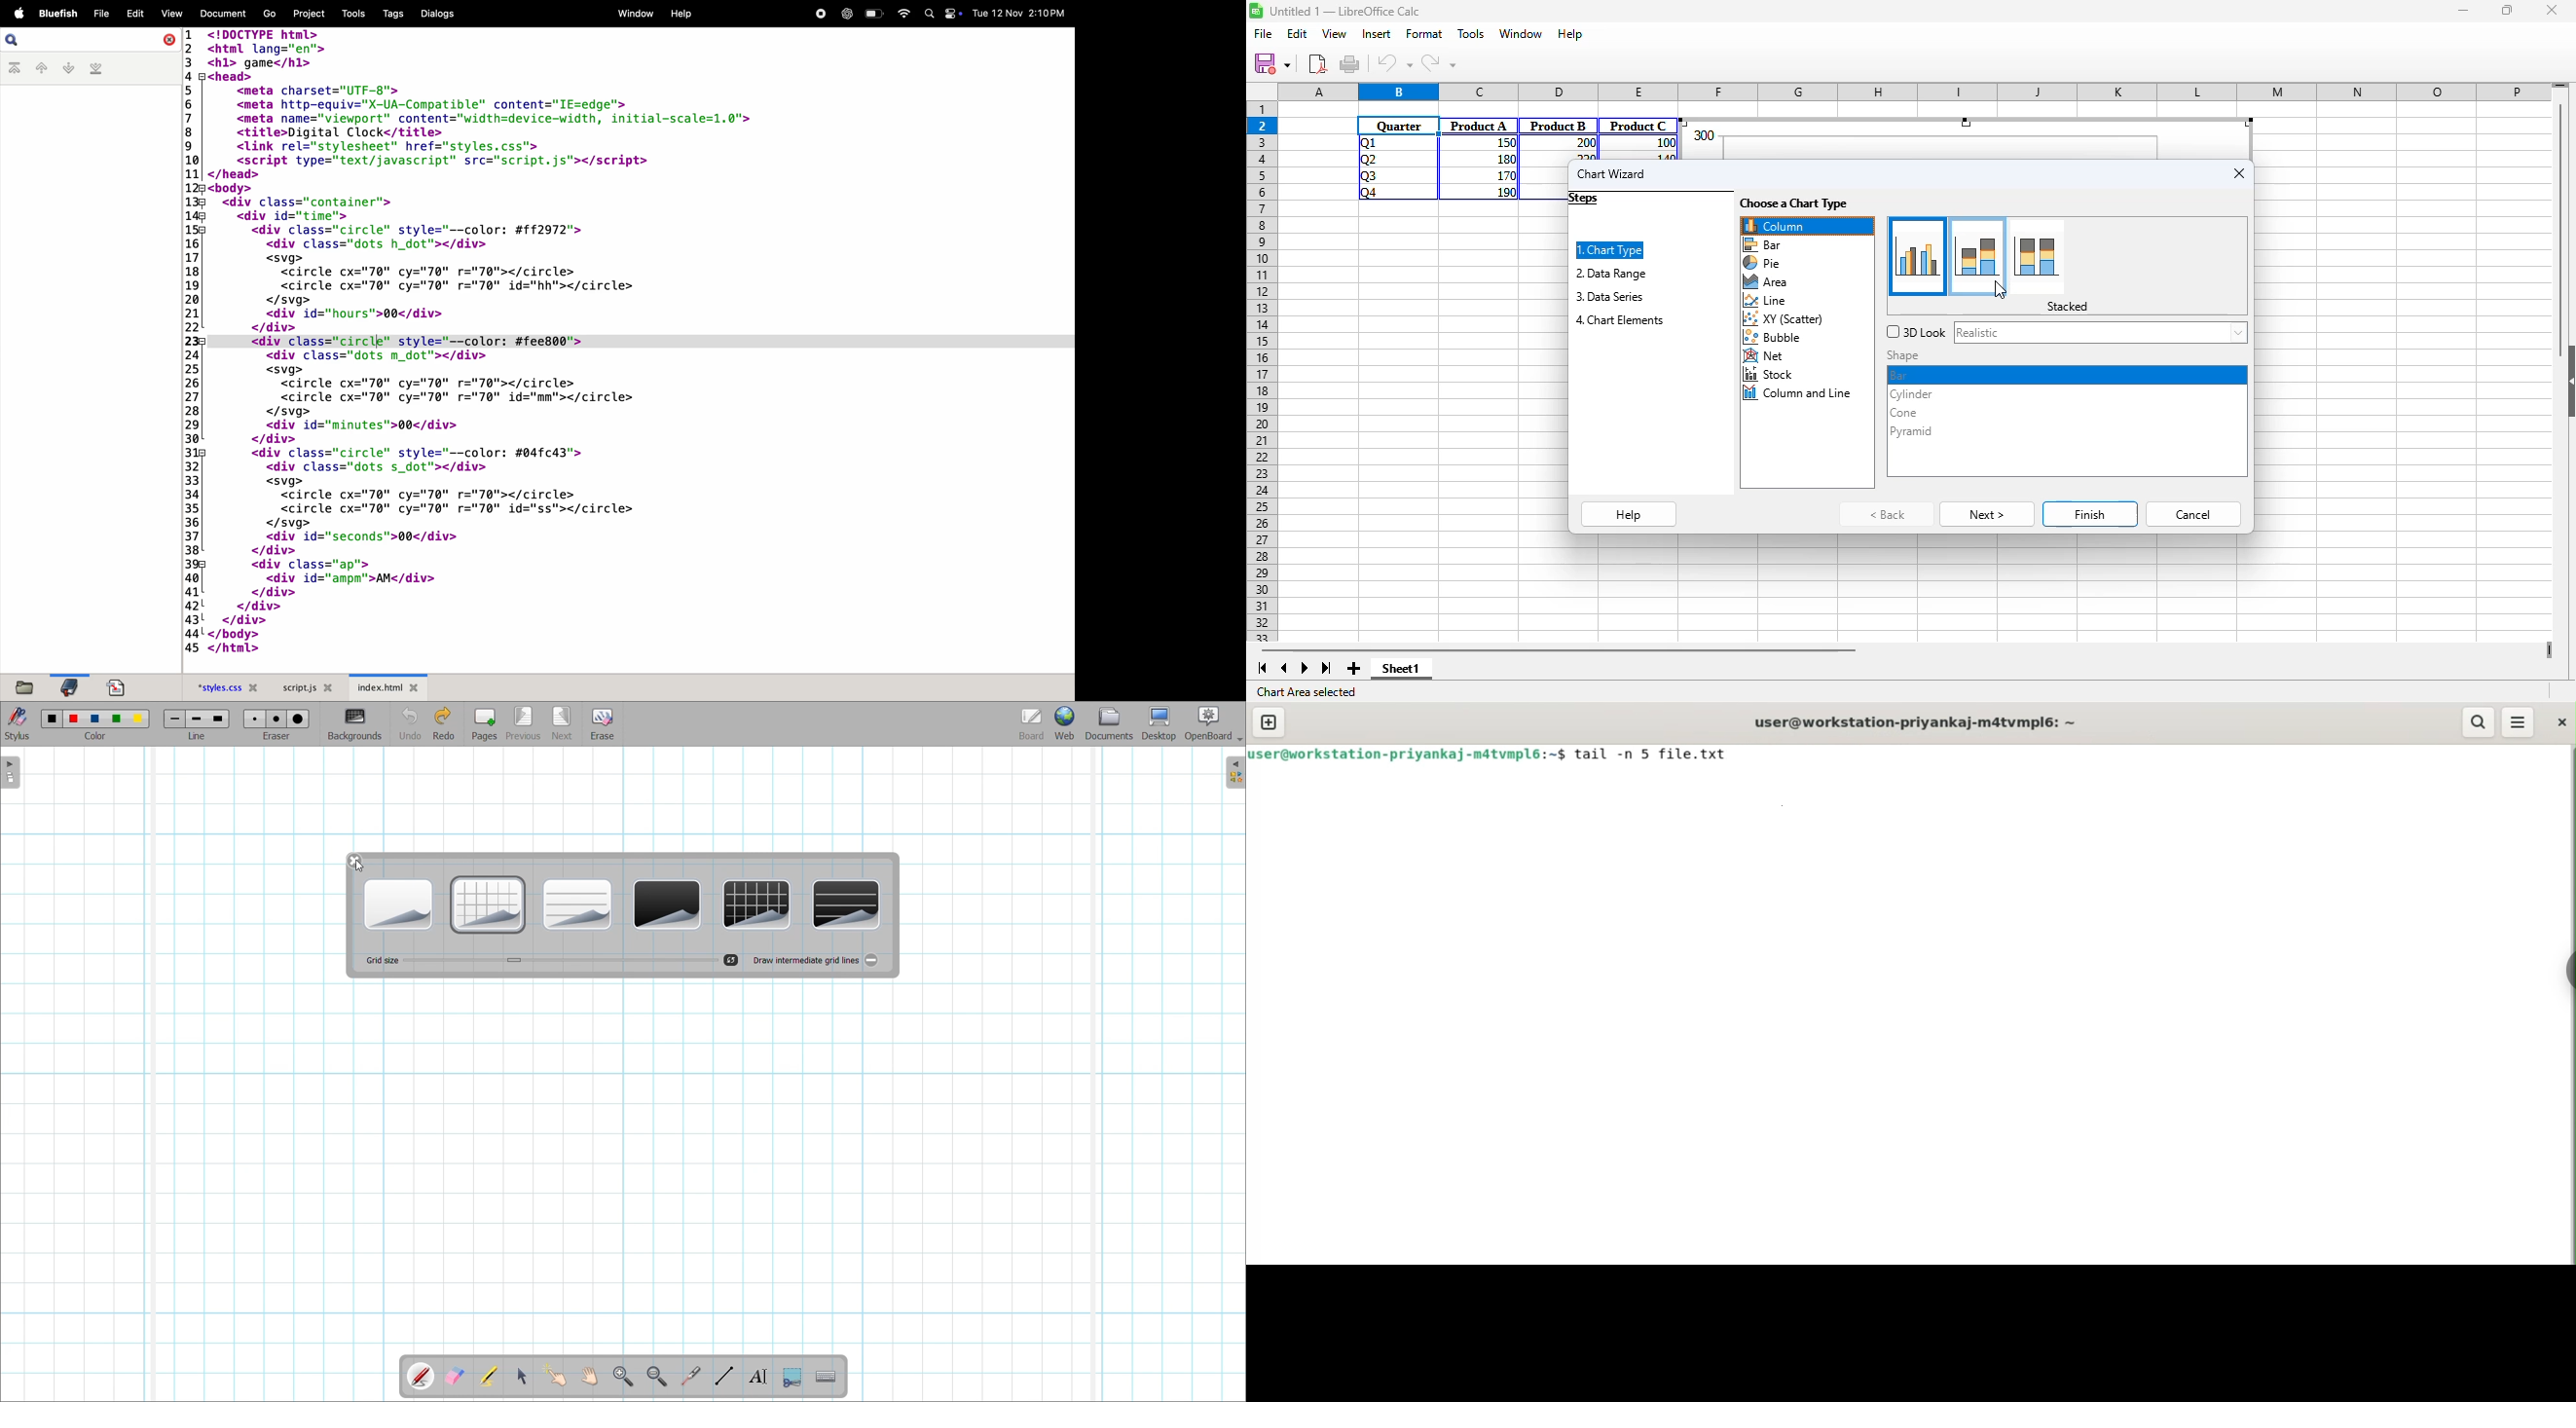 The image size is (2576, 1428). What do you see at coordinates (1262, 363) in the screenshot?
I see `rows` at bounding box center [1262, 363].